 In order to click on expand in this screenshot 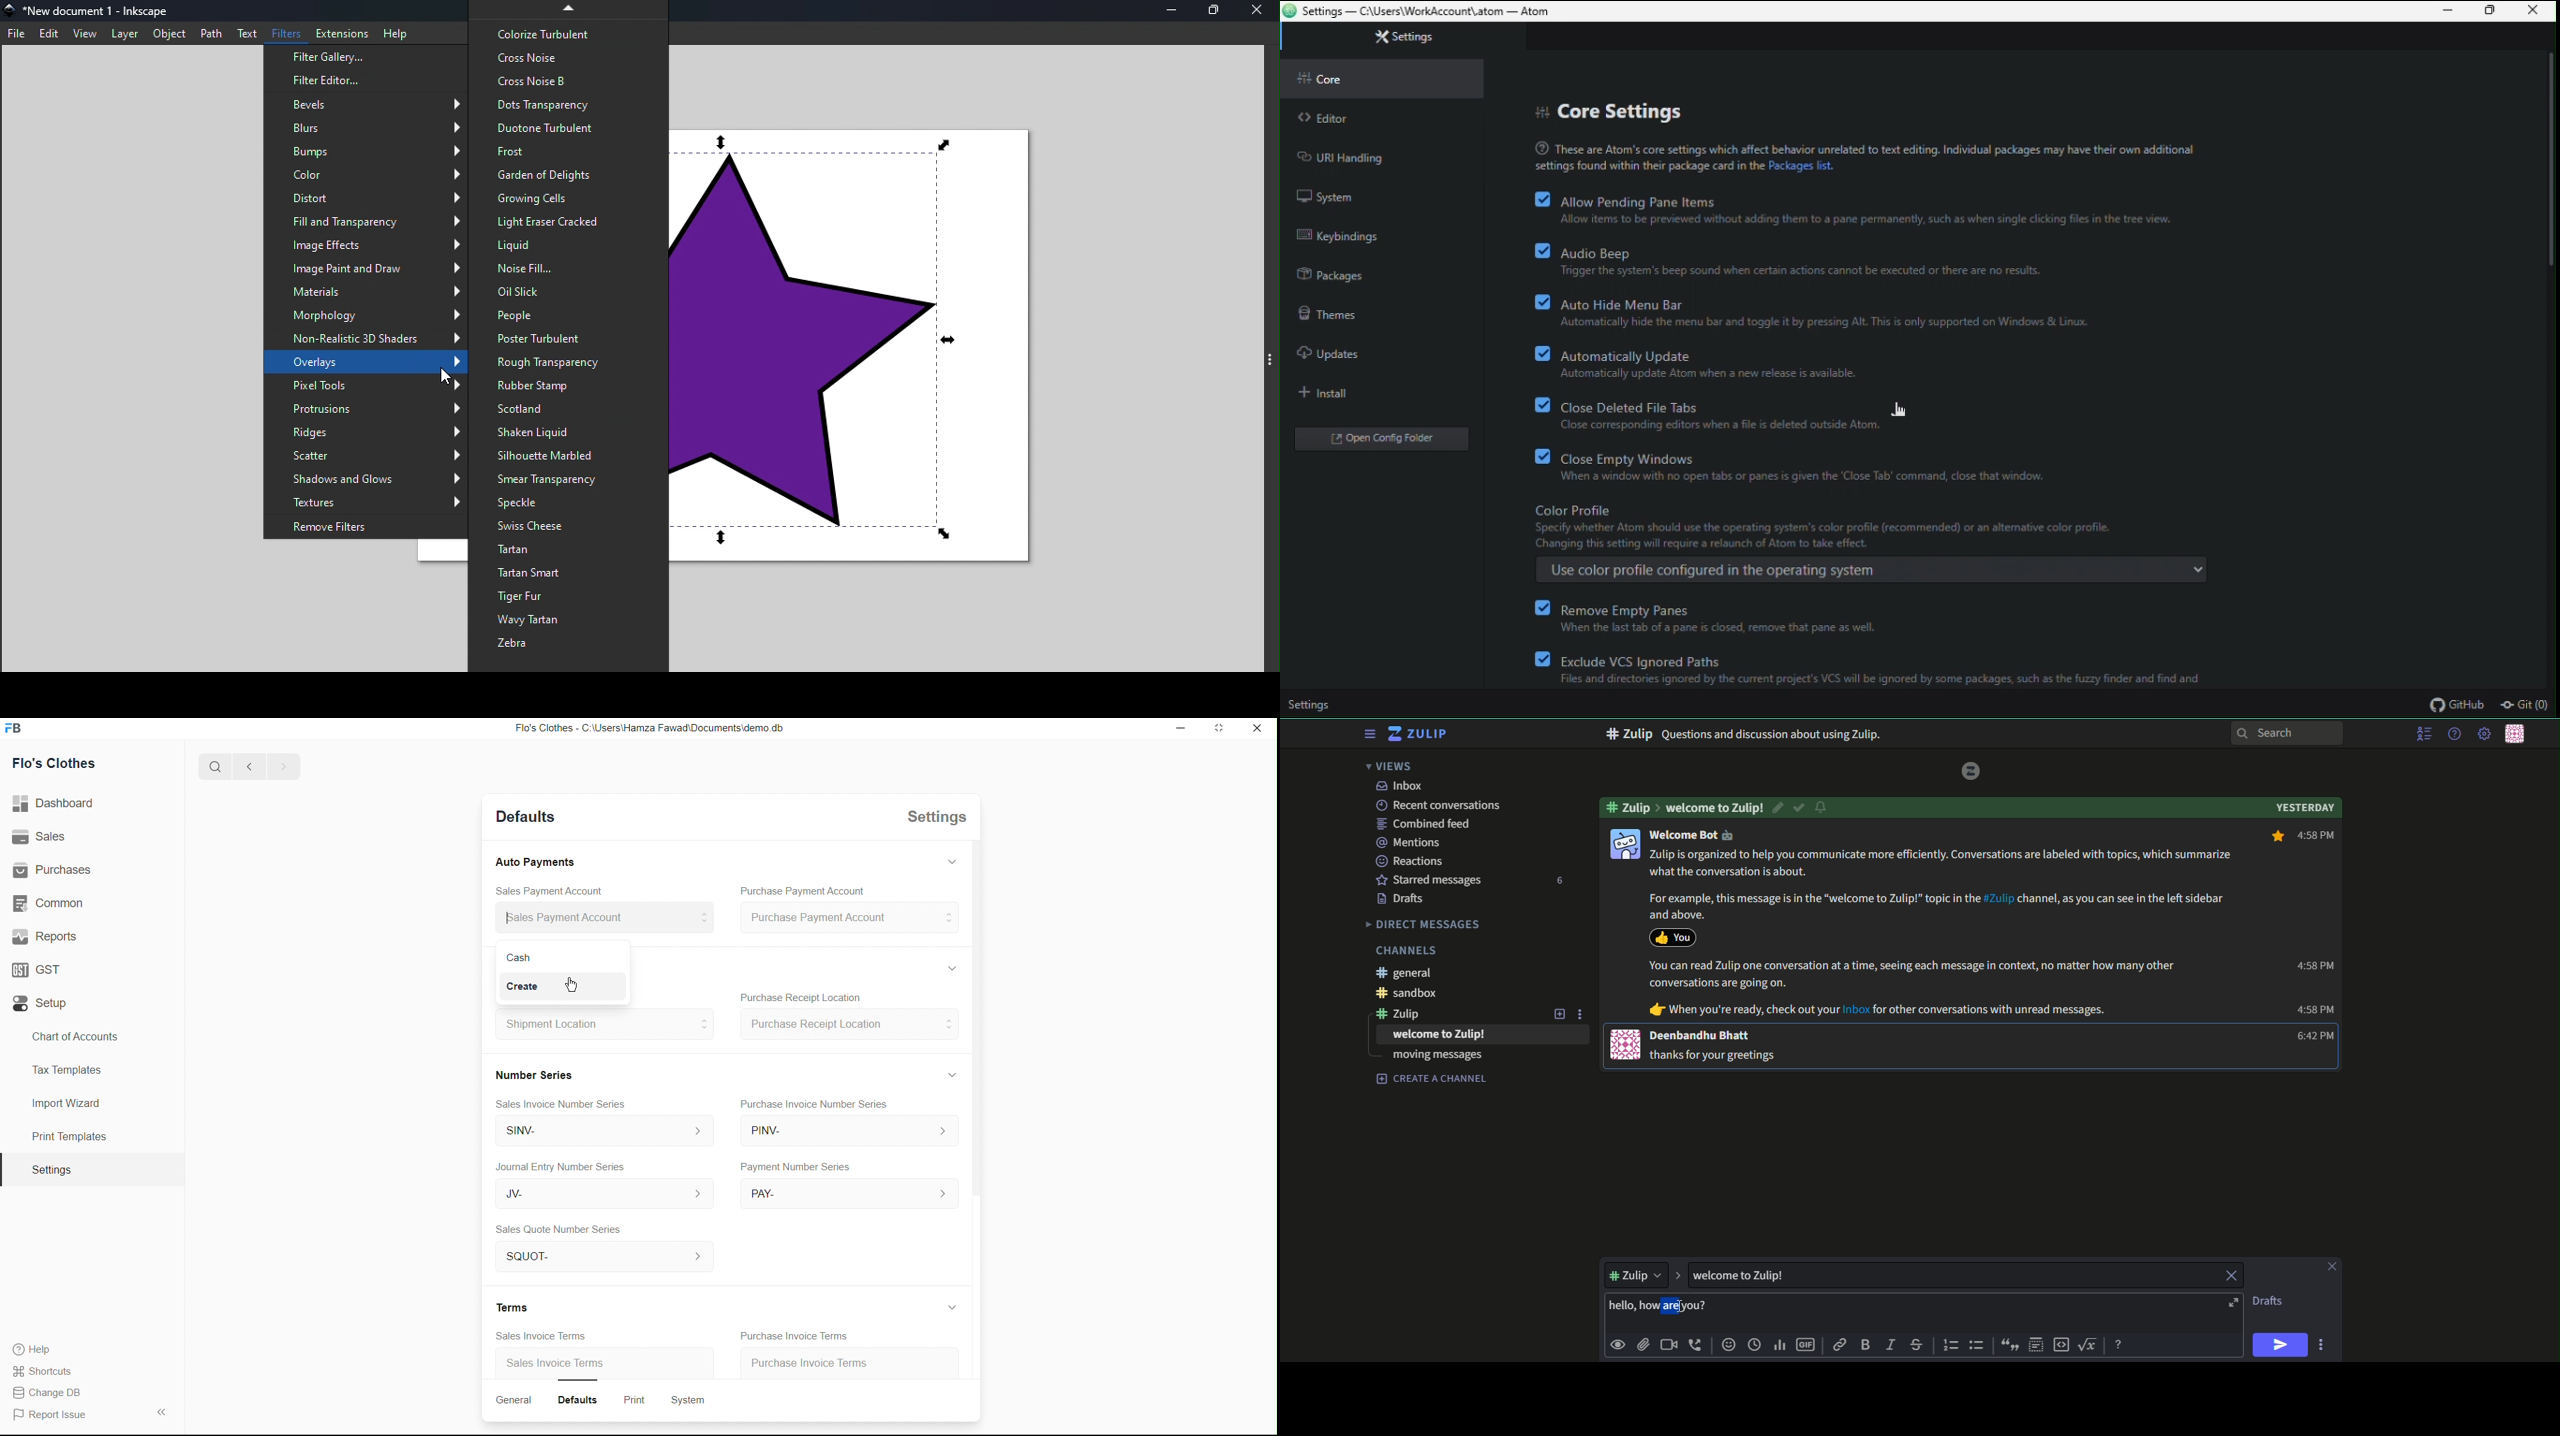, I will do `click(1678, 1274)`.